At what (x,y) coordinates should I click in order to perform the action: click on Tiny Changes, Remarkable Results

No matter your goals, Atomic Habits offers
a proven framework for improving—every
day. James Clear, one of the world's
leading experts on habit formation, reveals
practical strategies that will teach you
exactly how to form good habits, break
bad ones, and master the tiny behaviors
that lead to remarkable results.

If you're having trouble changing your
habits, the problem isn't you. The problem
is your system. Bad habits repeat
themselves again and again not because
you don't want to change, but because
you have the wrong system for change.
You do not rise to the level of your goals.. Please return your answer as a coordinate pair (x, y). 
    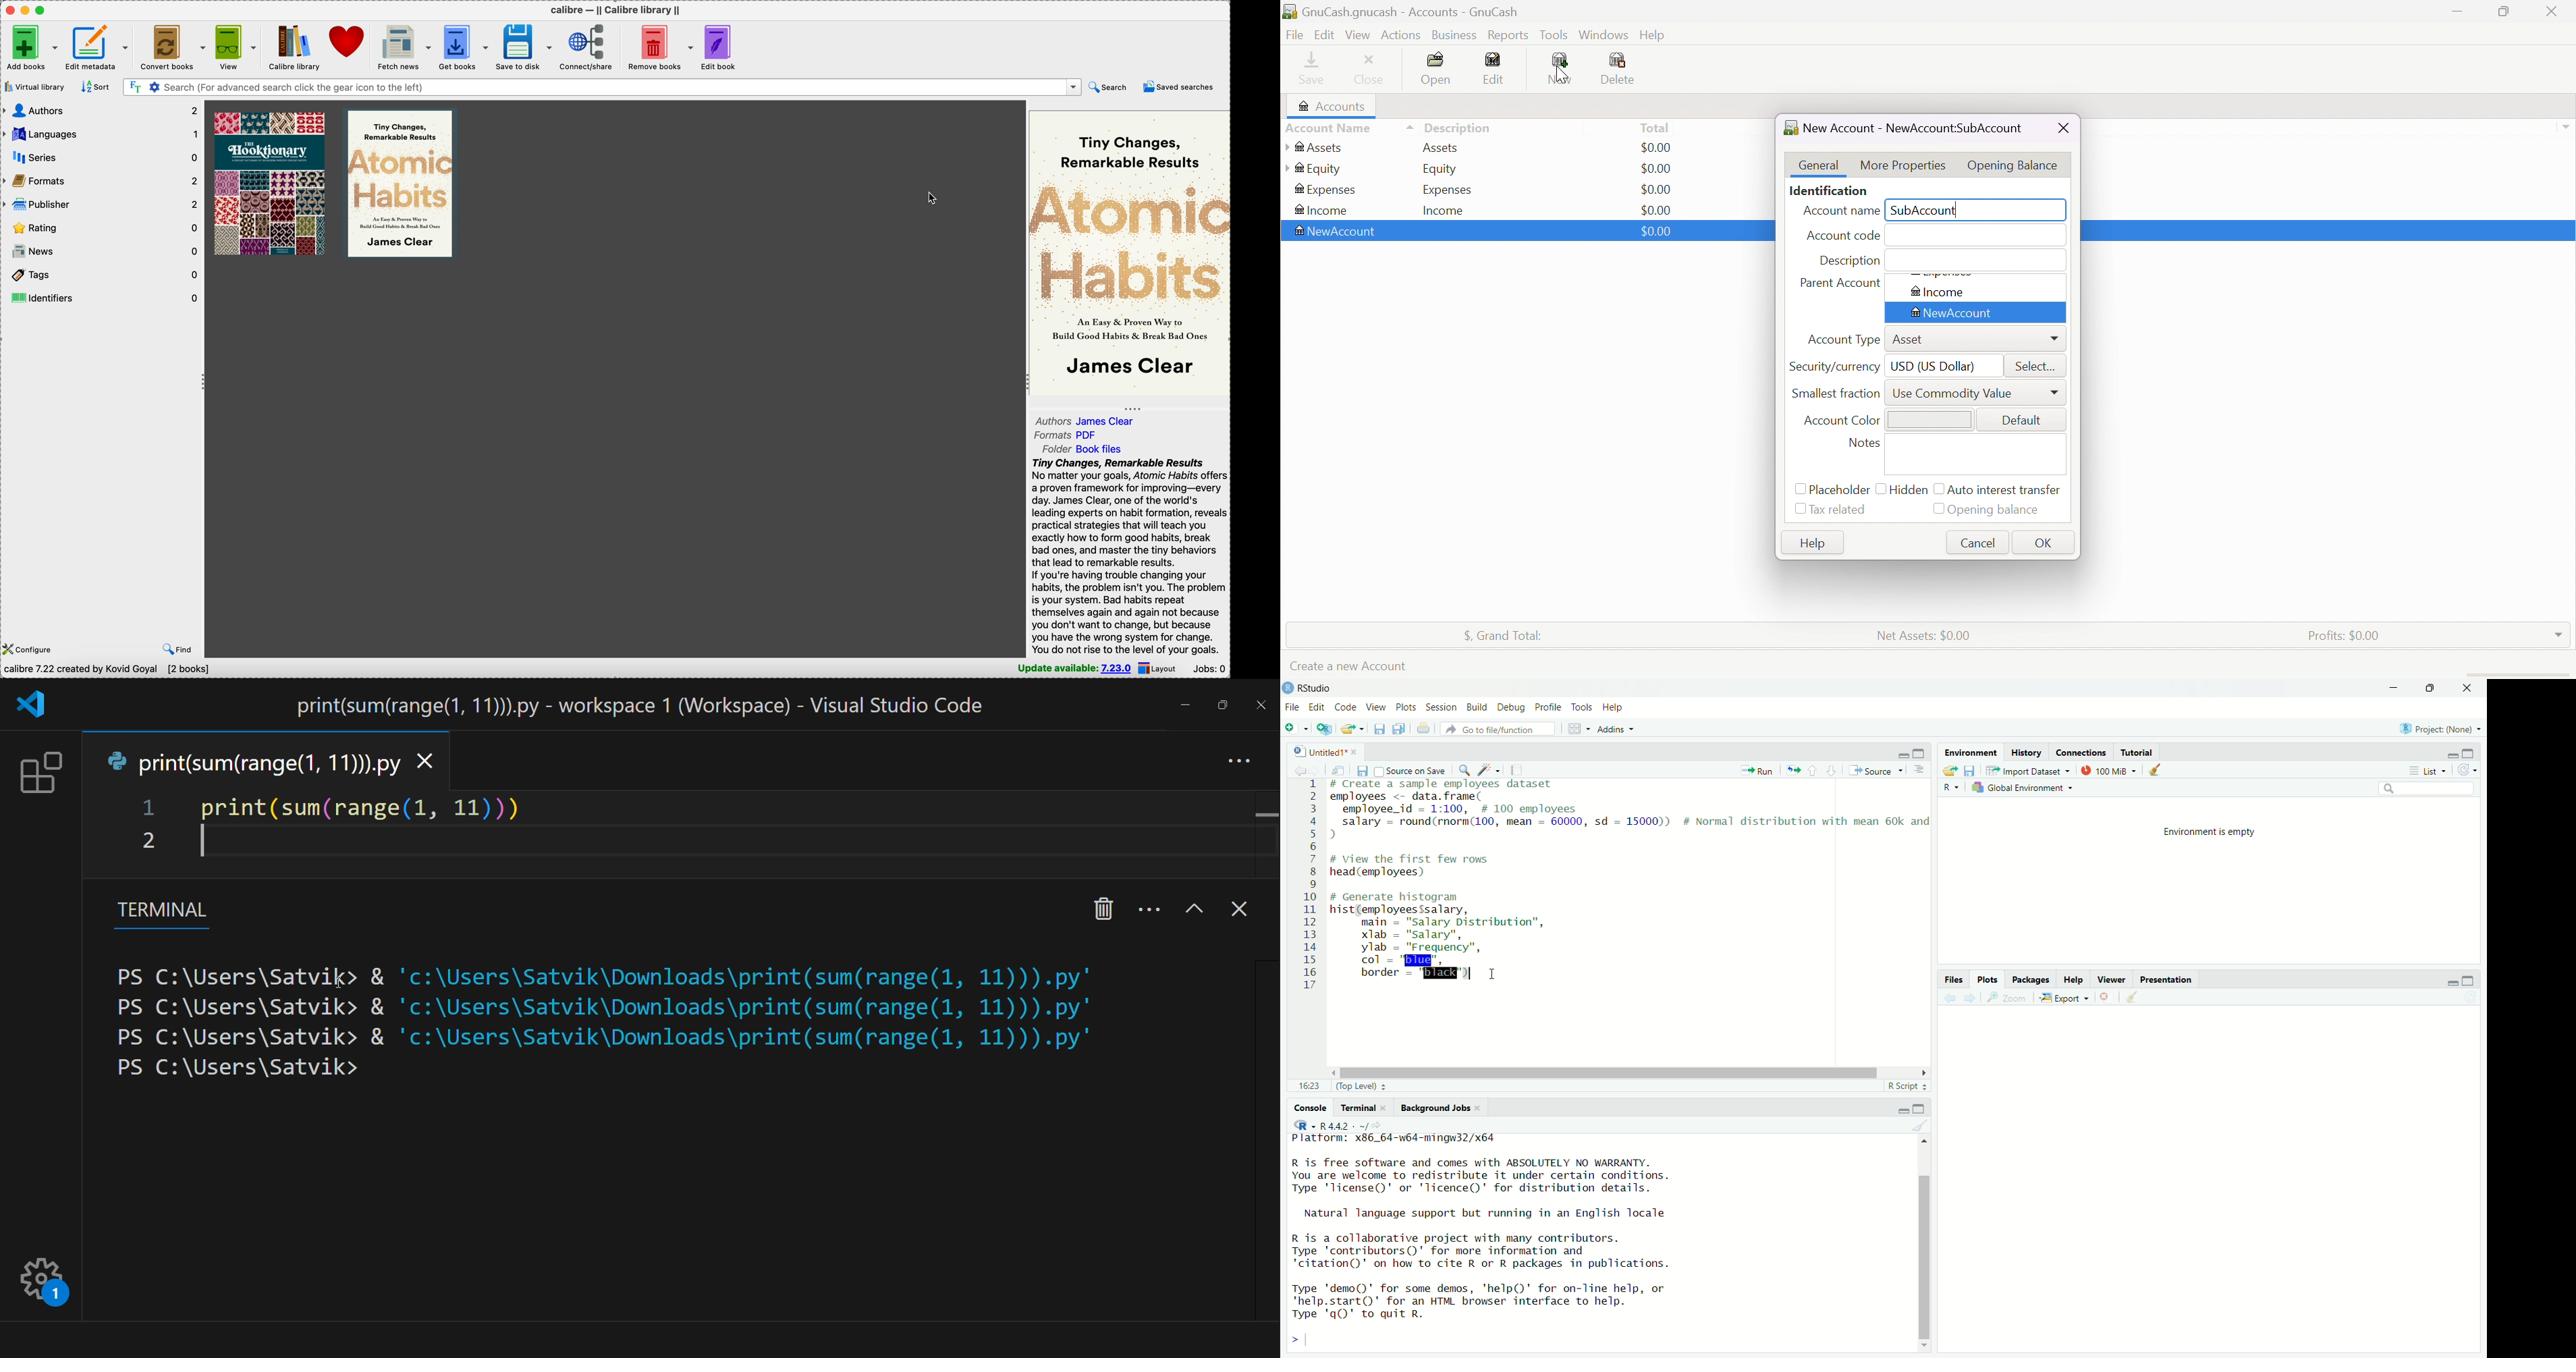
    Looking at the image, I should click on (1130, 557).